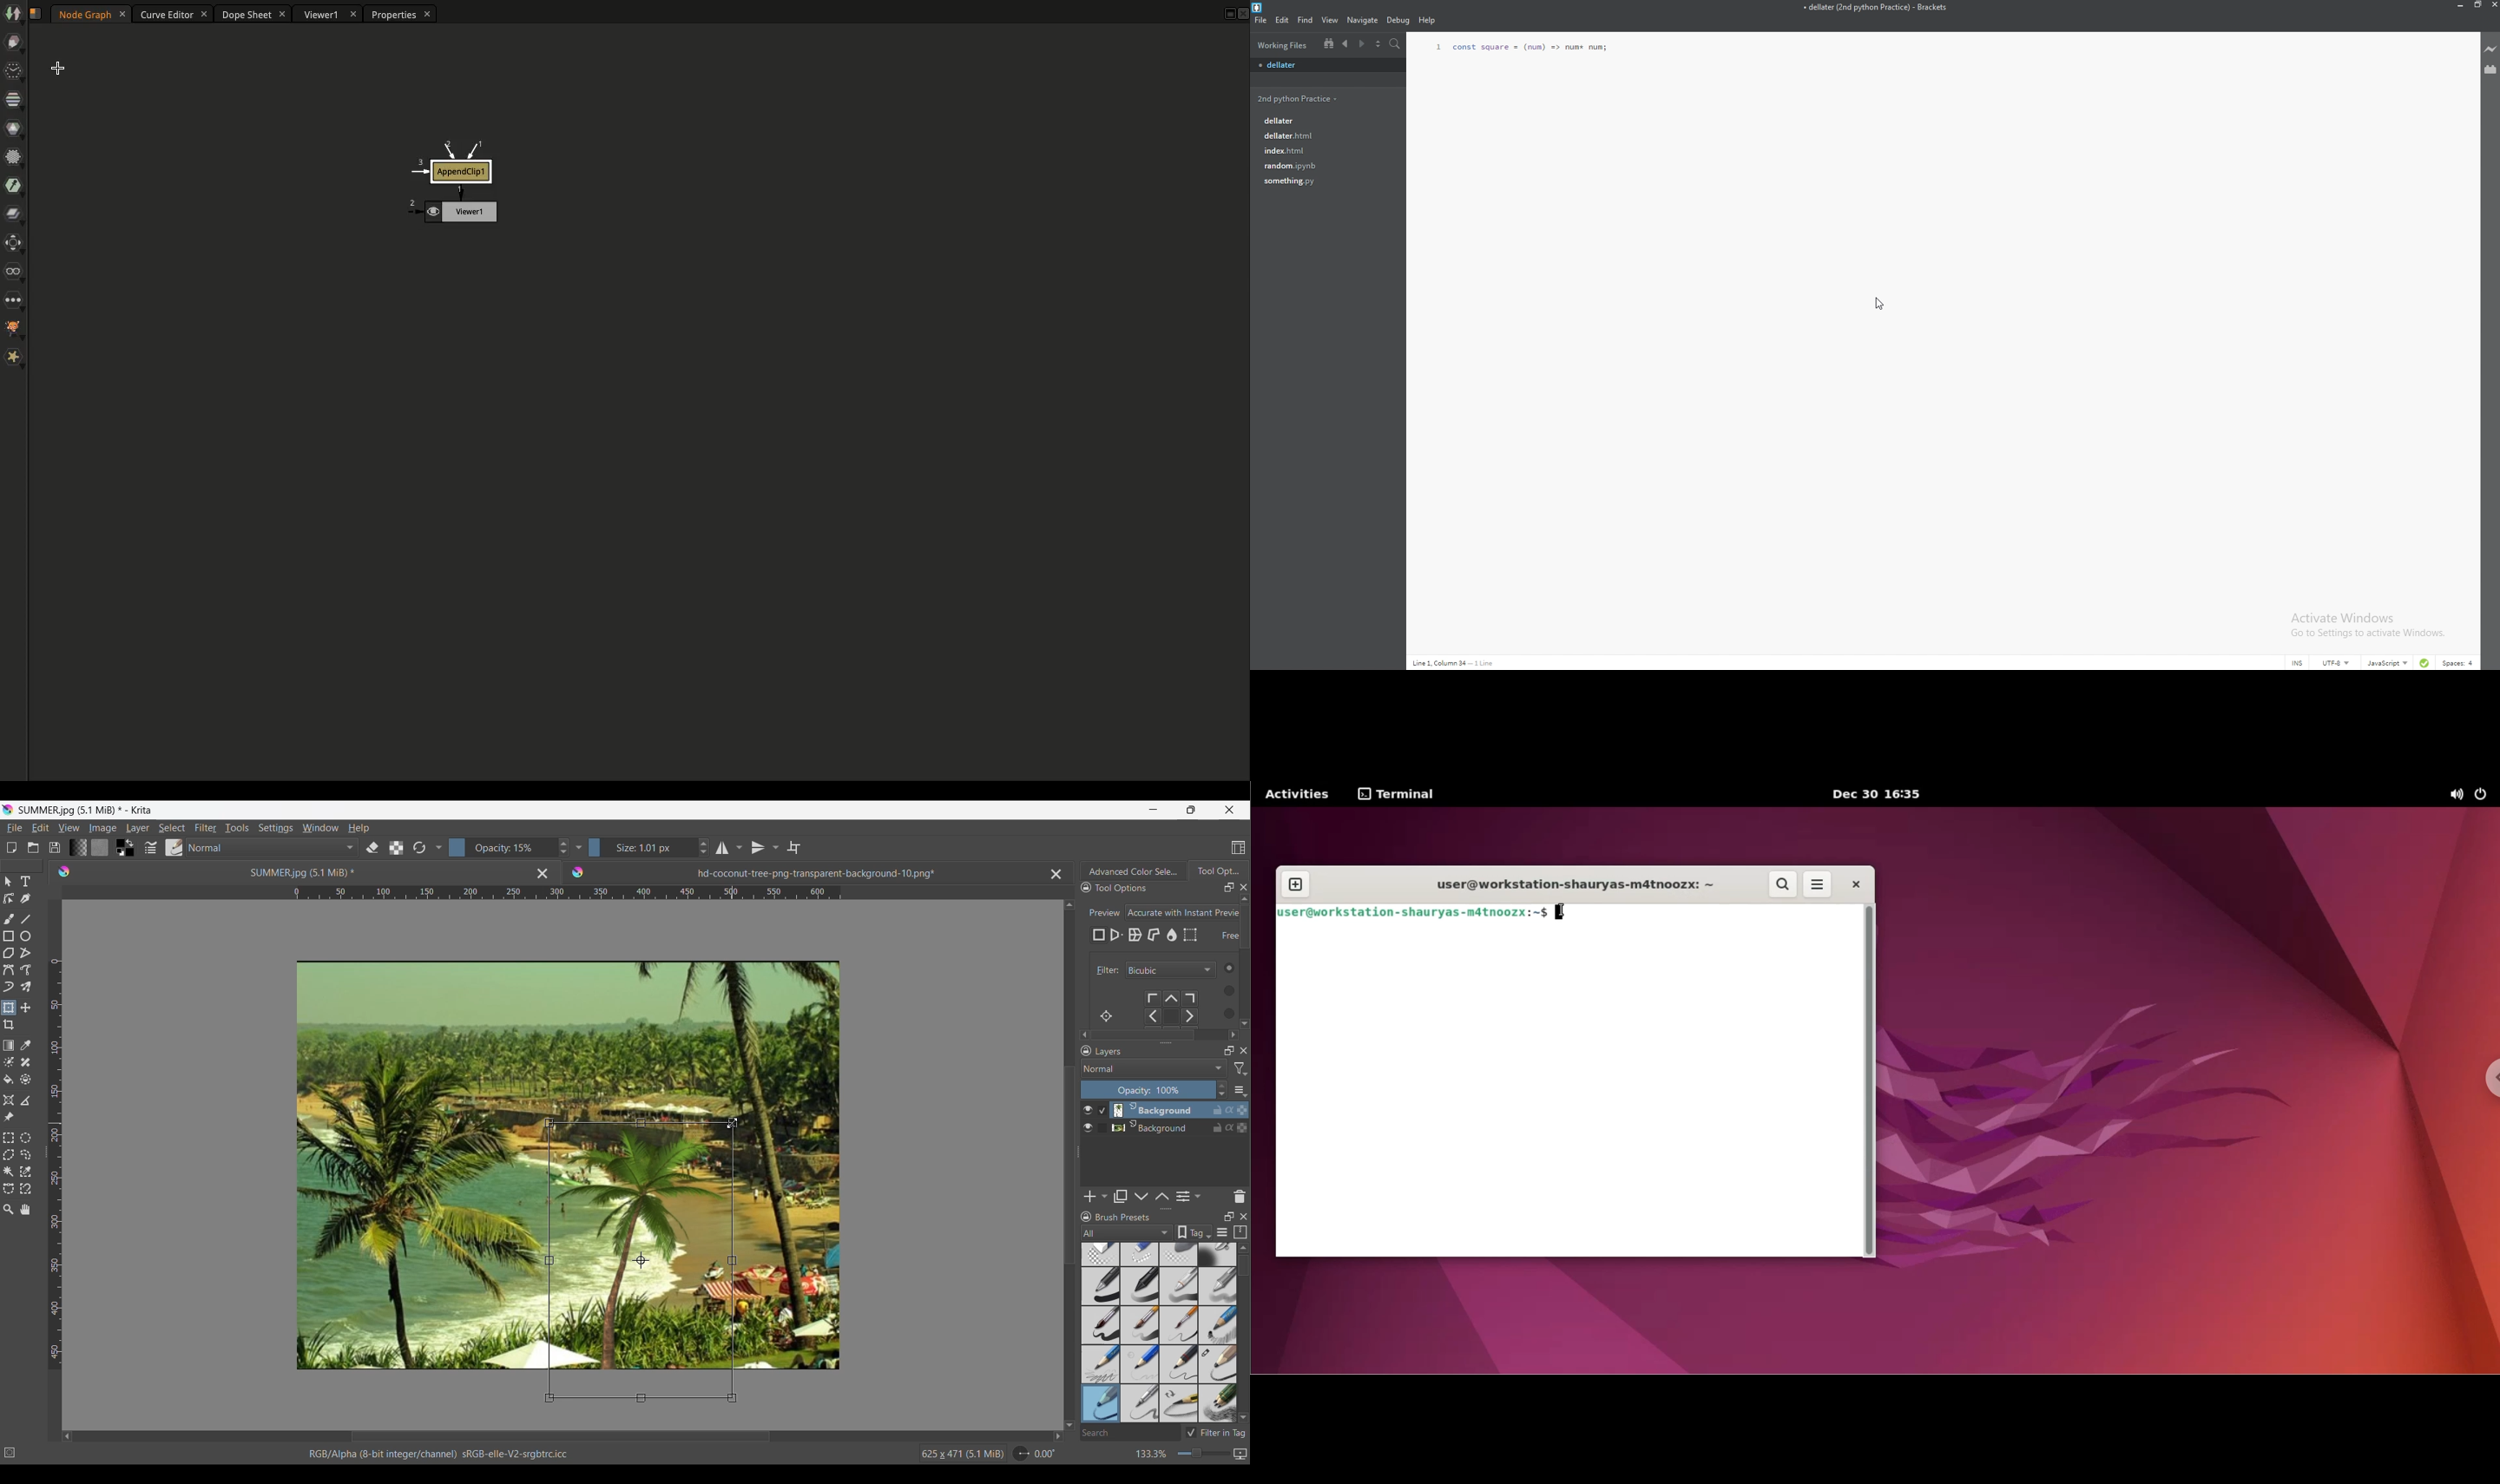 The image size is (2520, 1484). Describe the element at coordinates (8, 1155) in the screenshot. I see `Polygonal selection tool` at that location.